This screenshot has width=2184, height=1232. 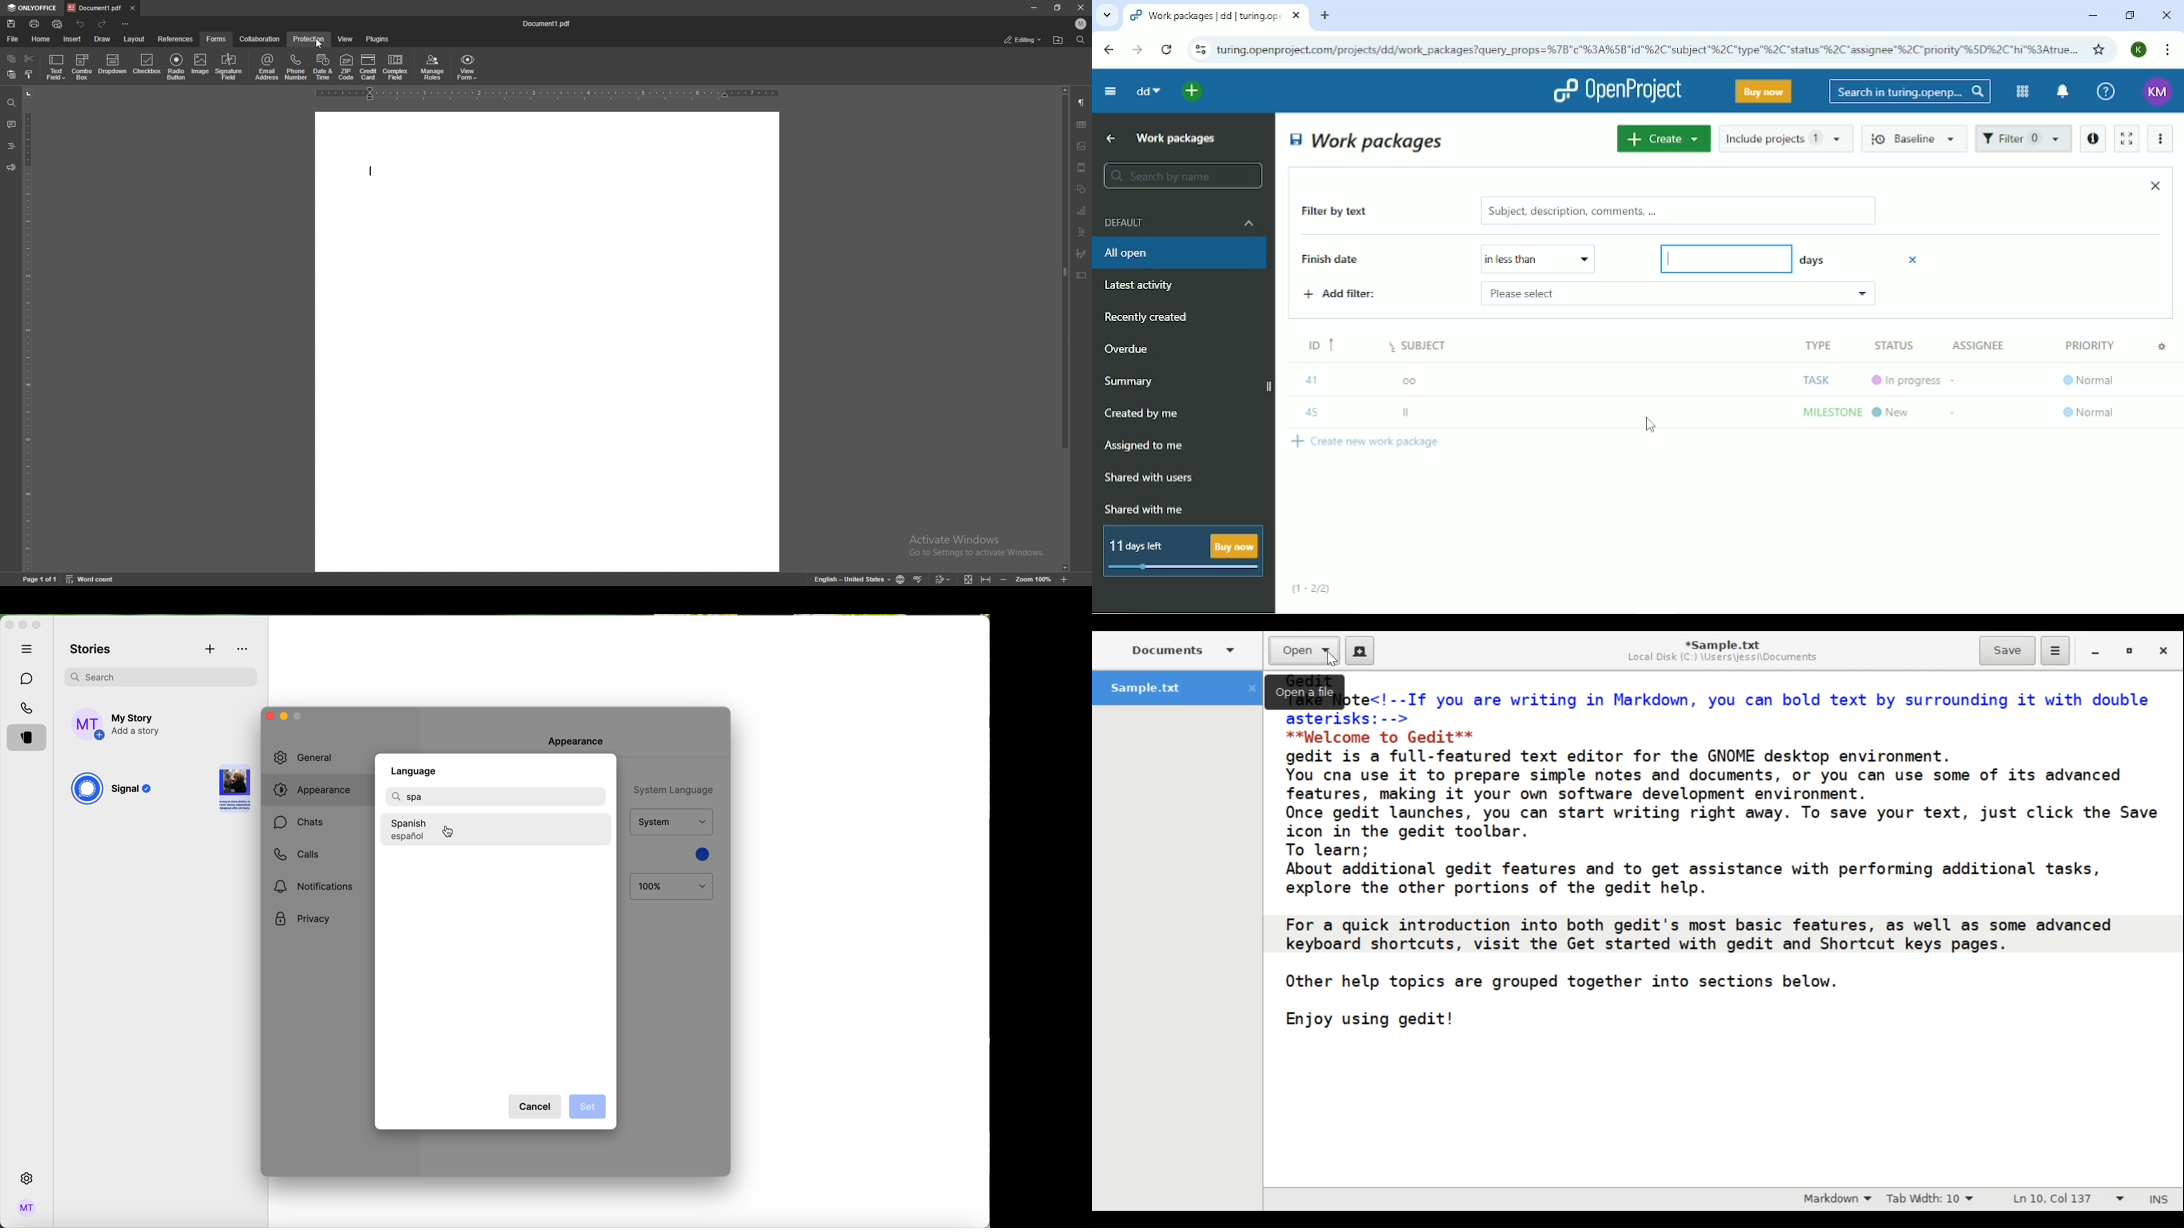 What do you see at coordinates (1181, 222) in the screenshot?
I see `Default` at bounding box center [1181, 222].